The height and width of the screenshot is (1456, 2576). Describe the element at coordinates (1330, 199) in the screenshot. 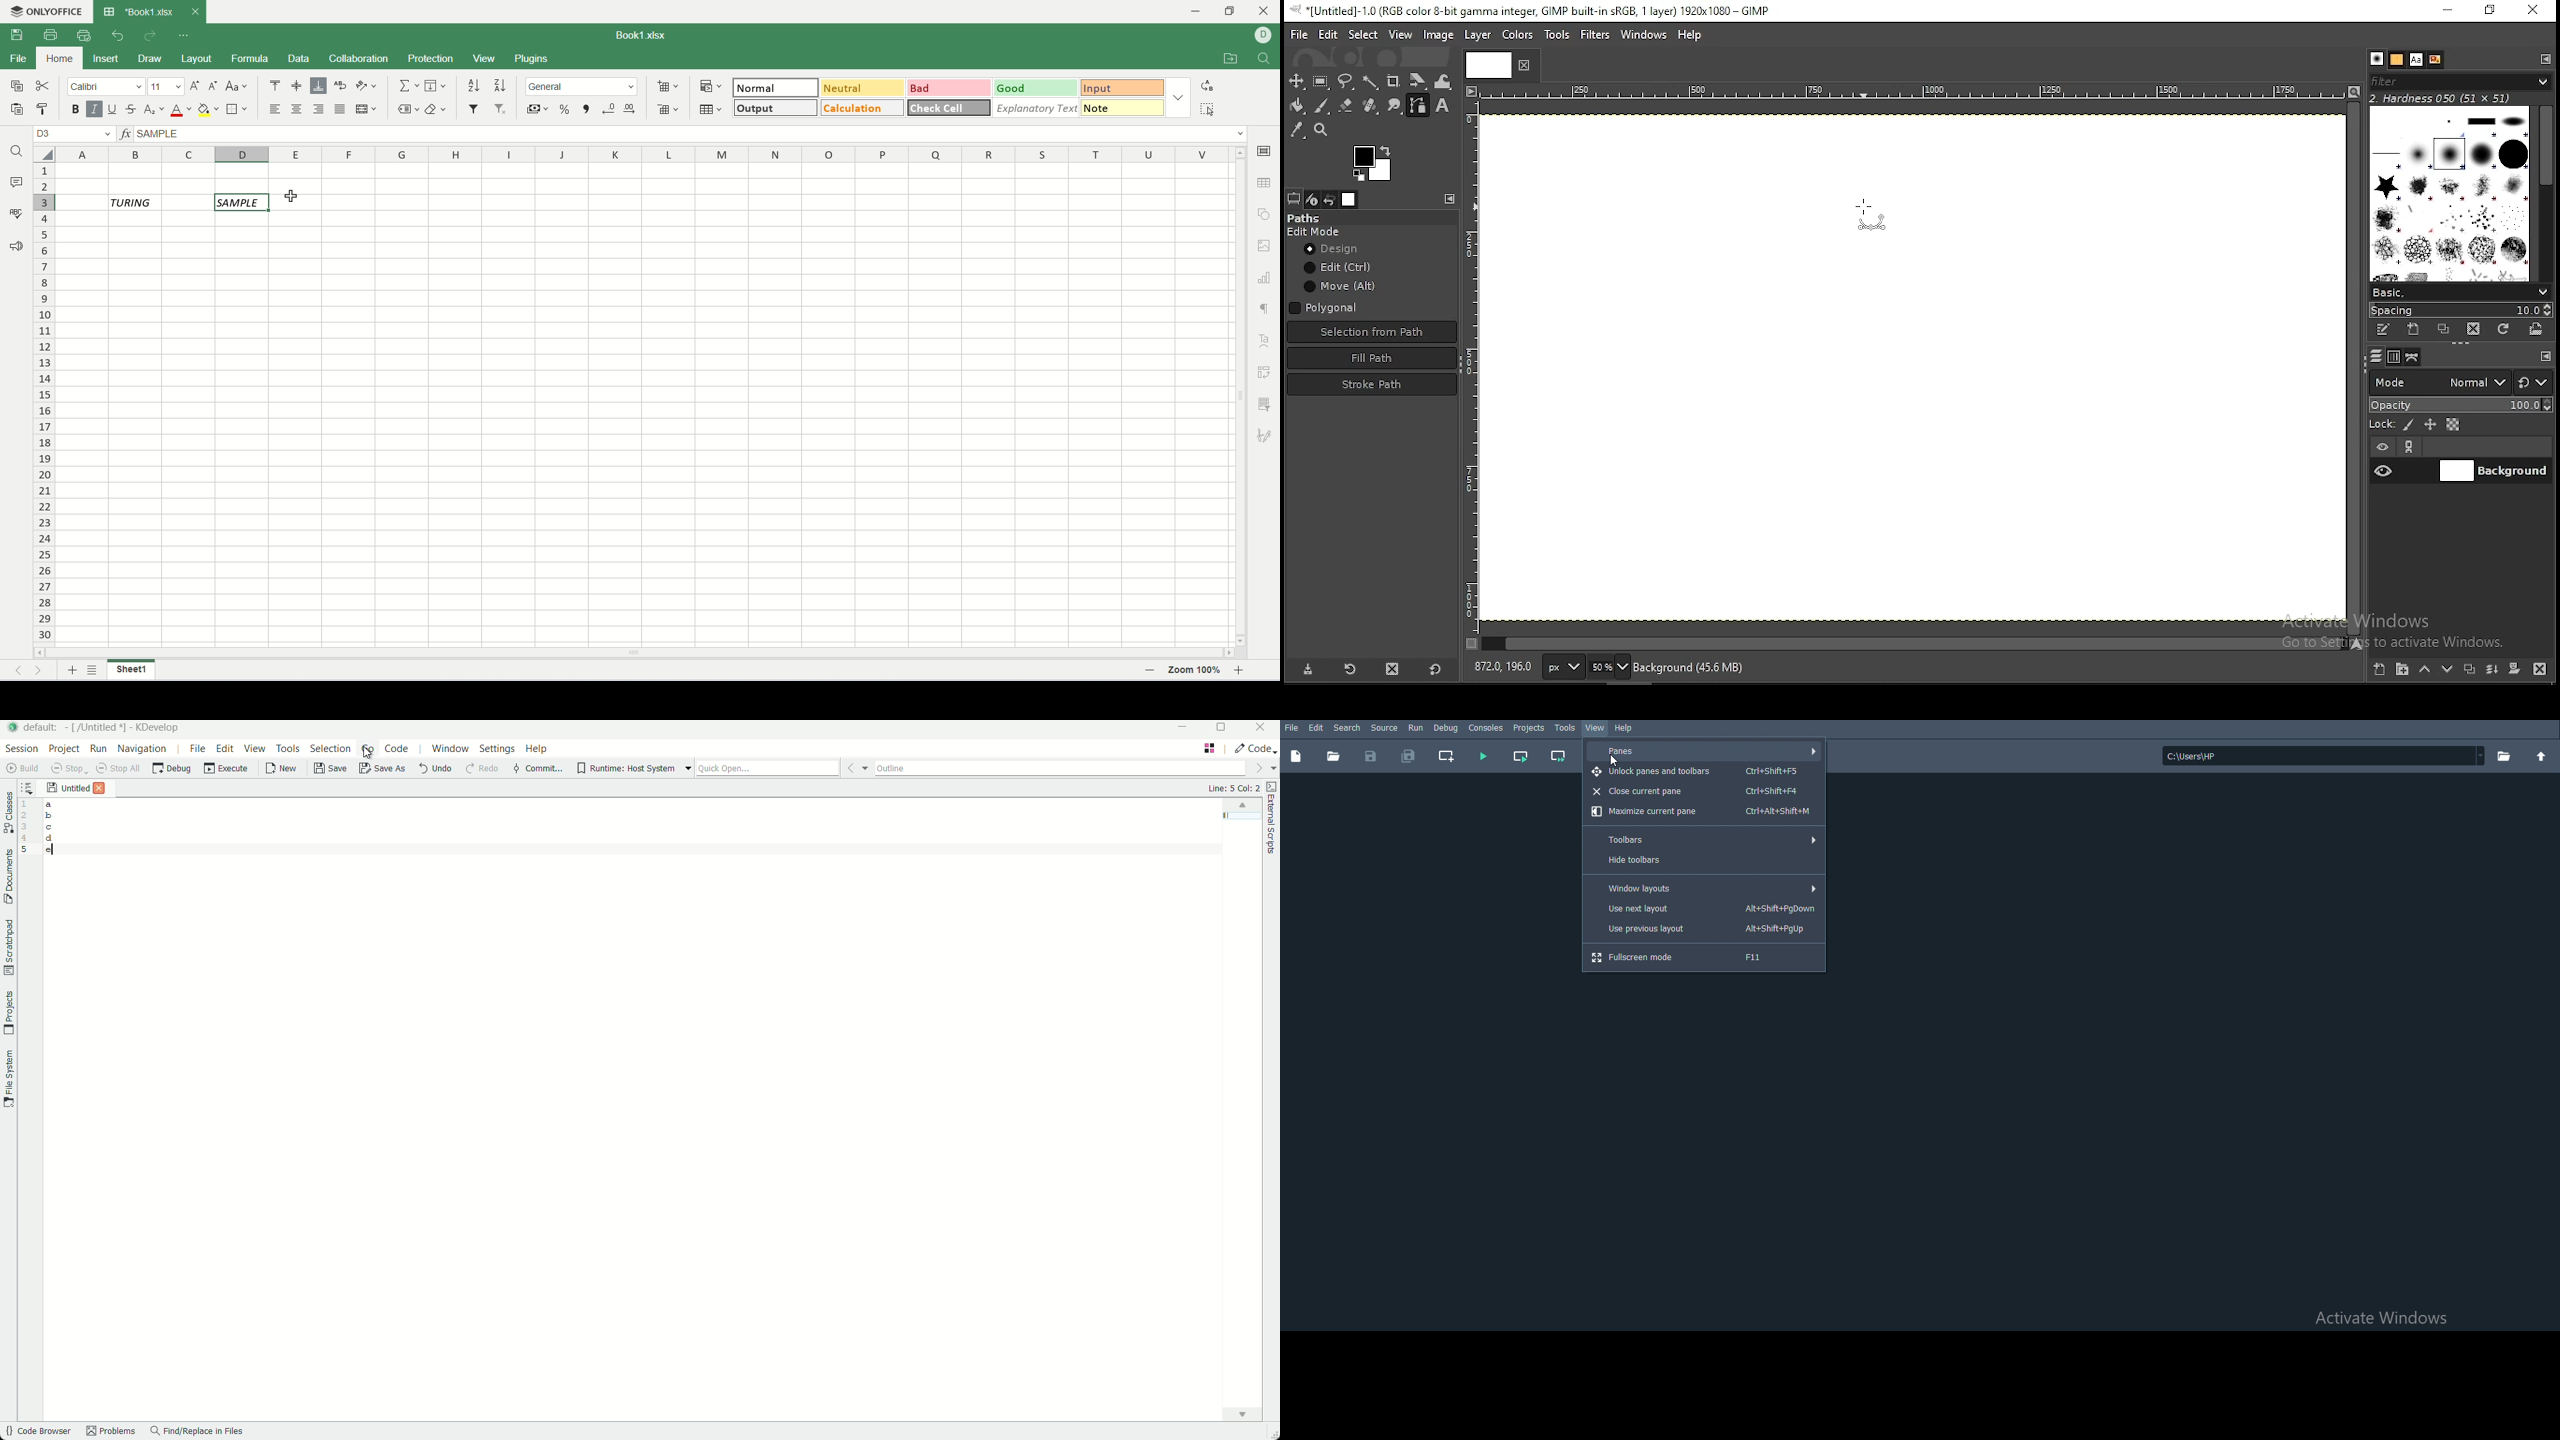

I see `undo history` at that location.